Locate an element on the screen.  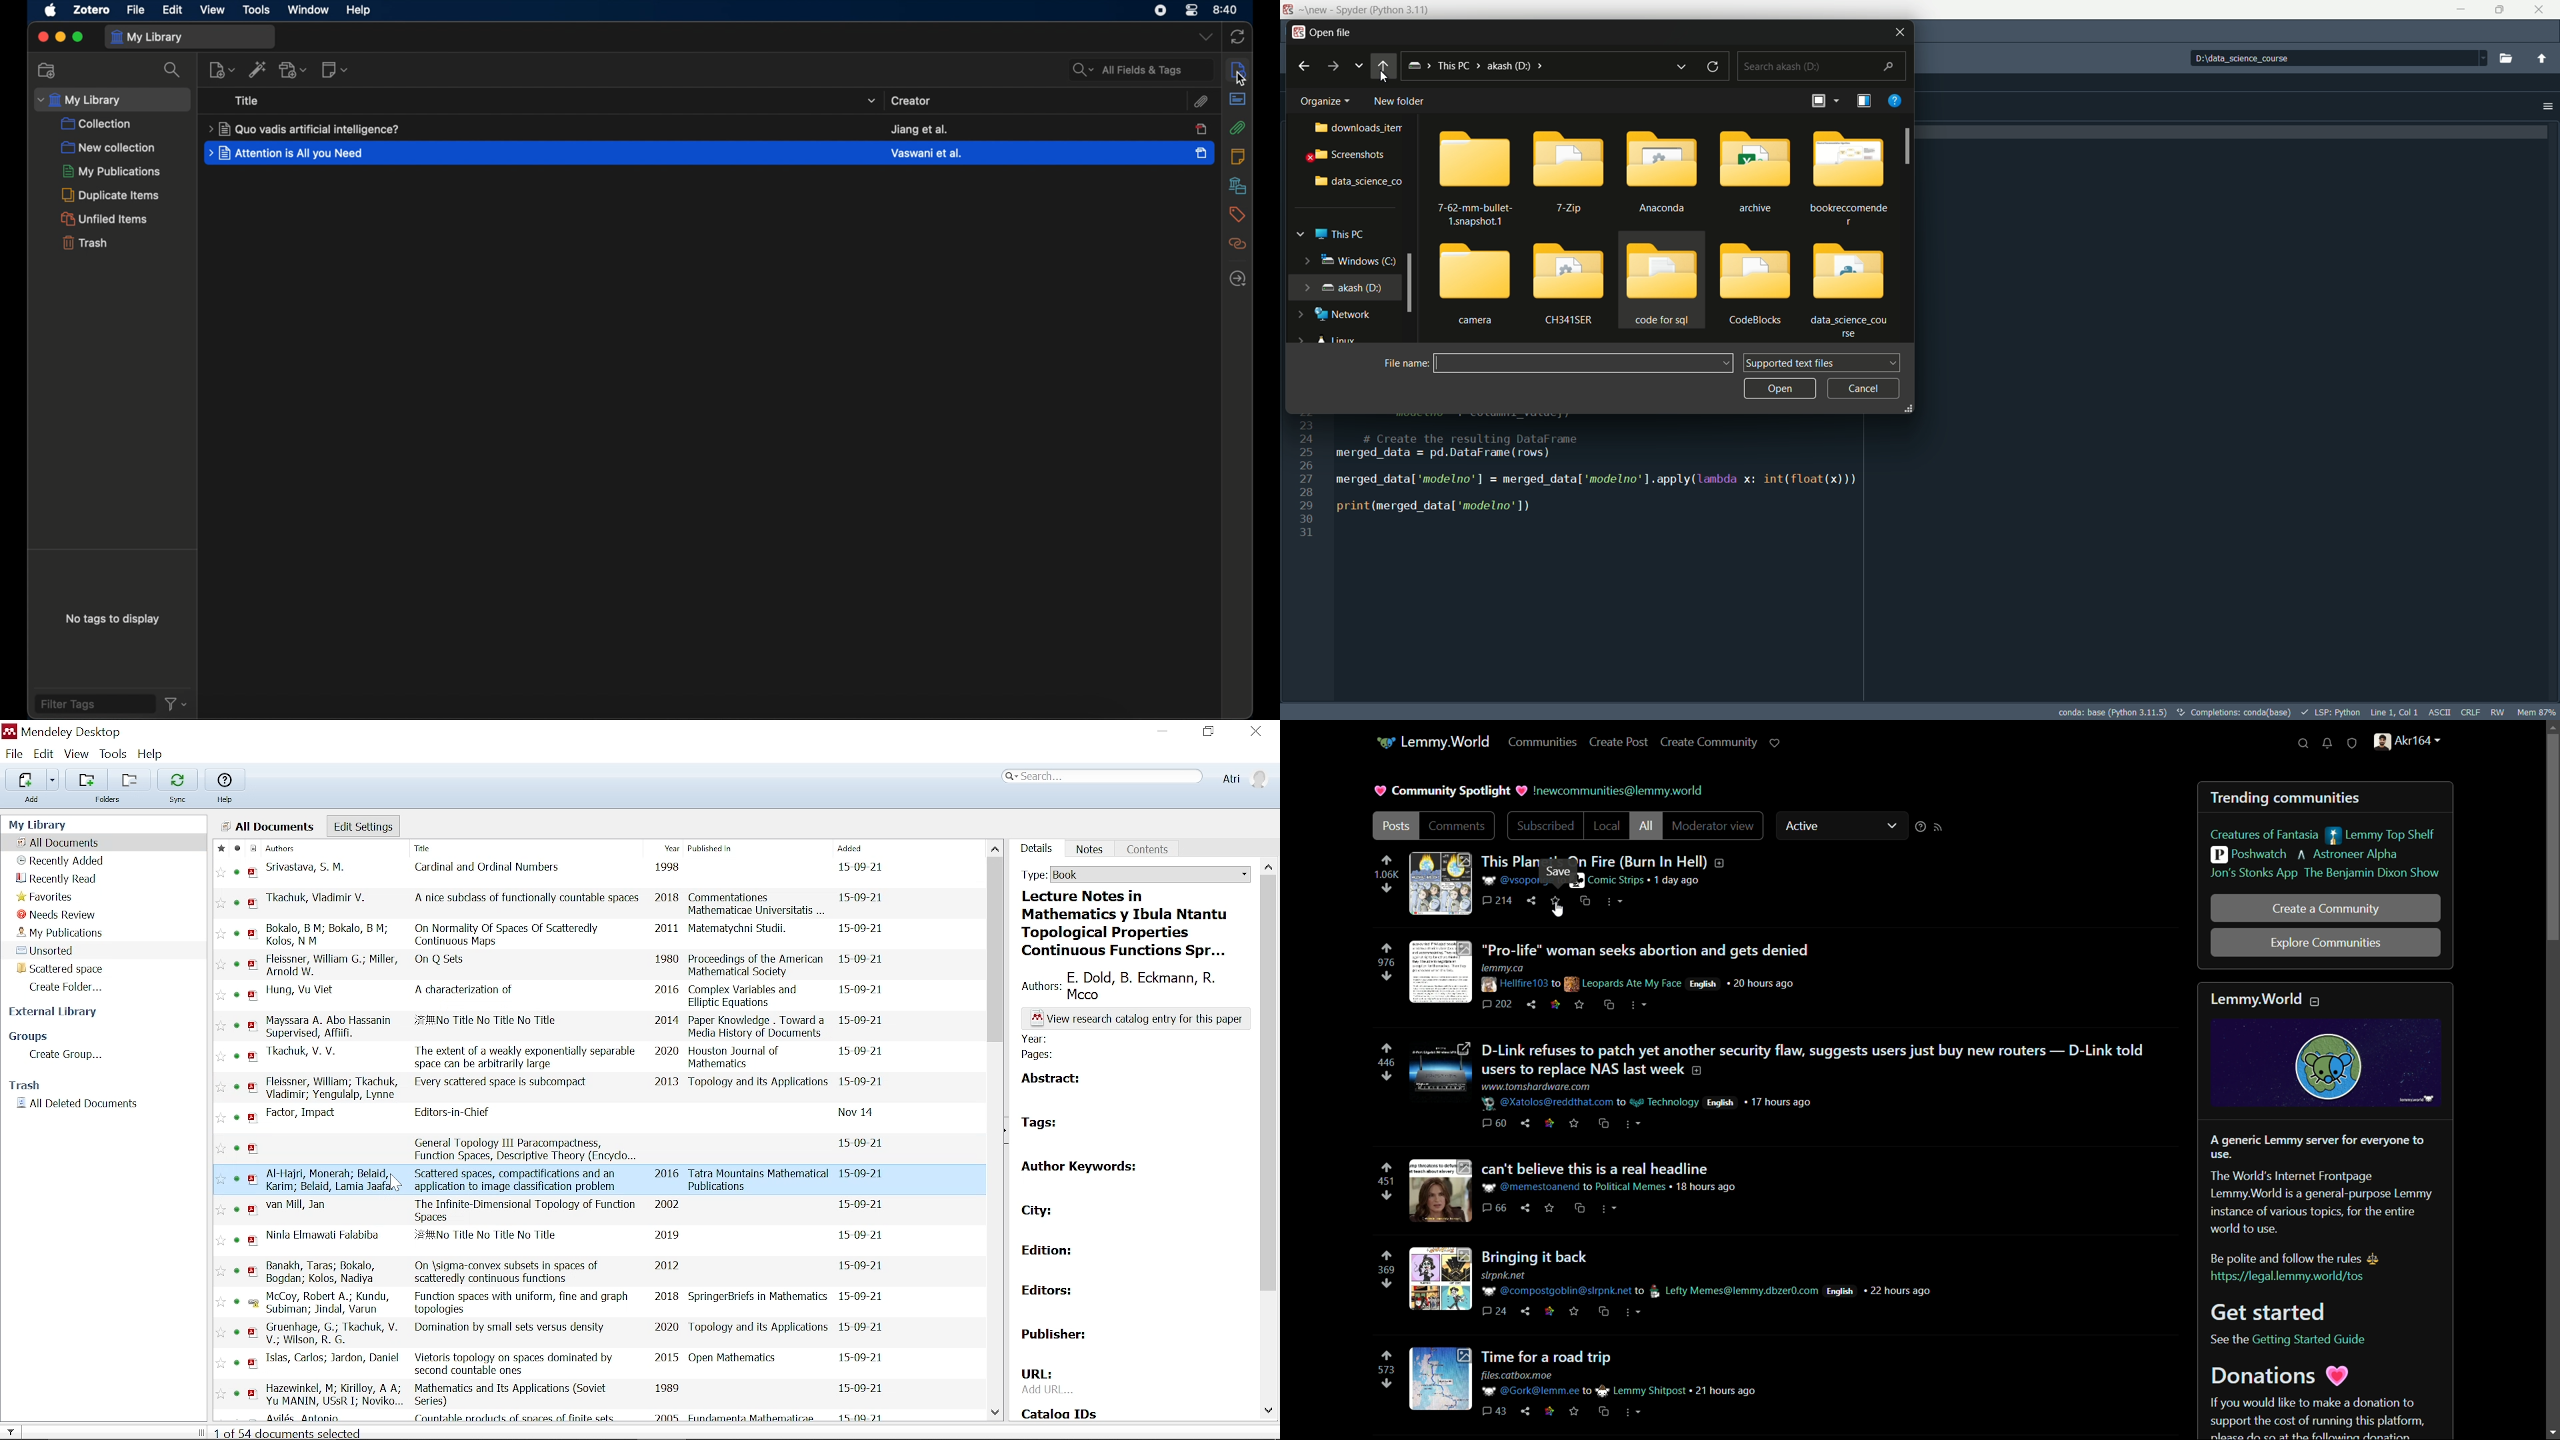
my library dropdown menu is located at coordinates (113, 99).